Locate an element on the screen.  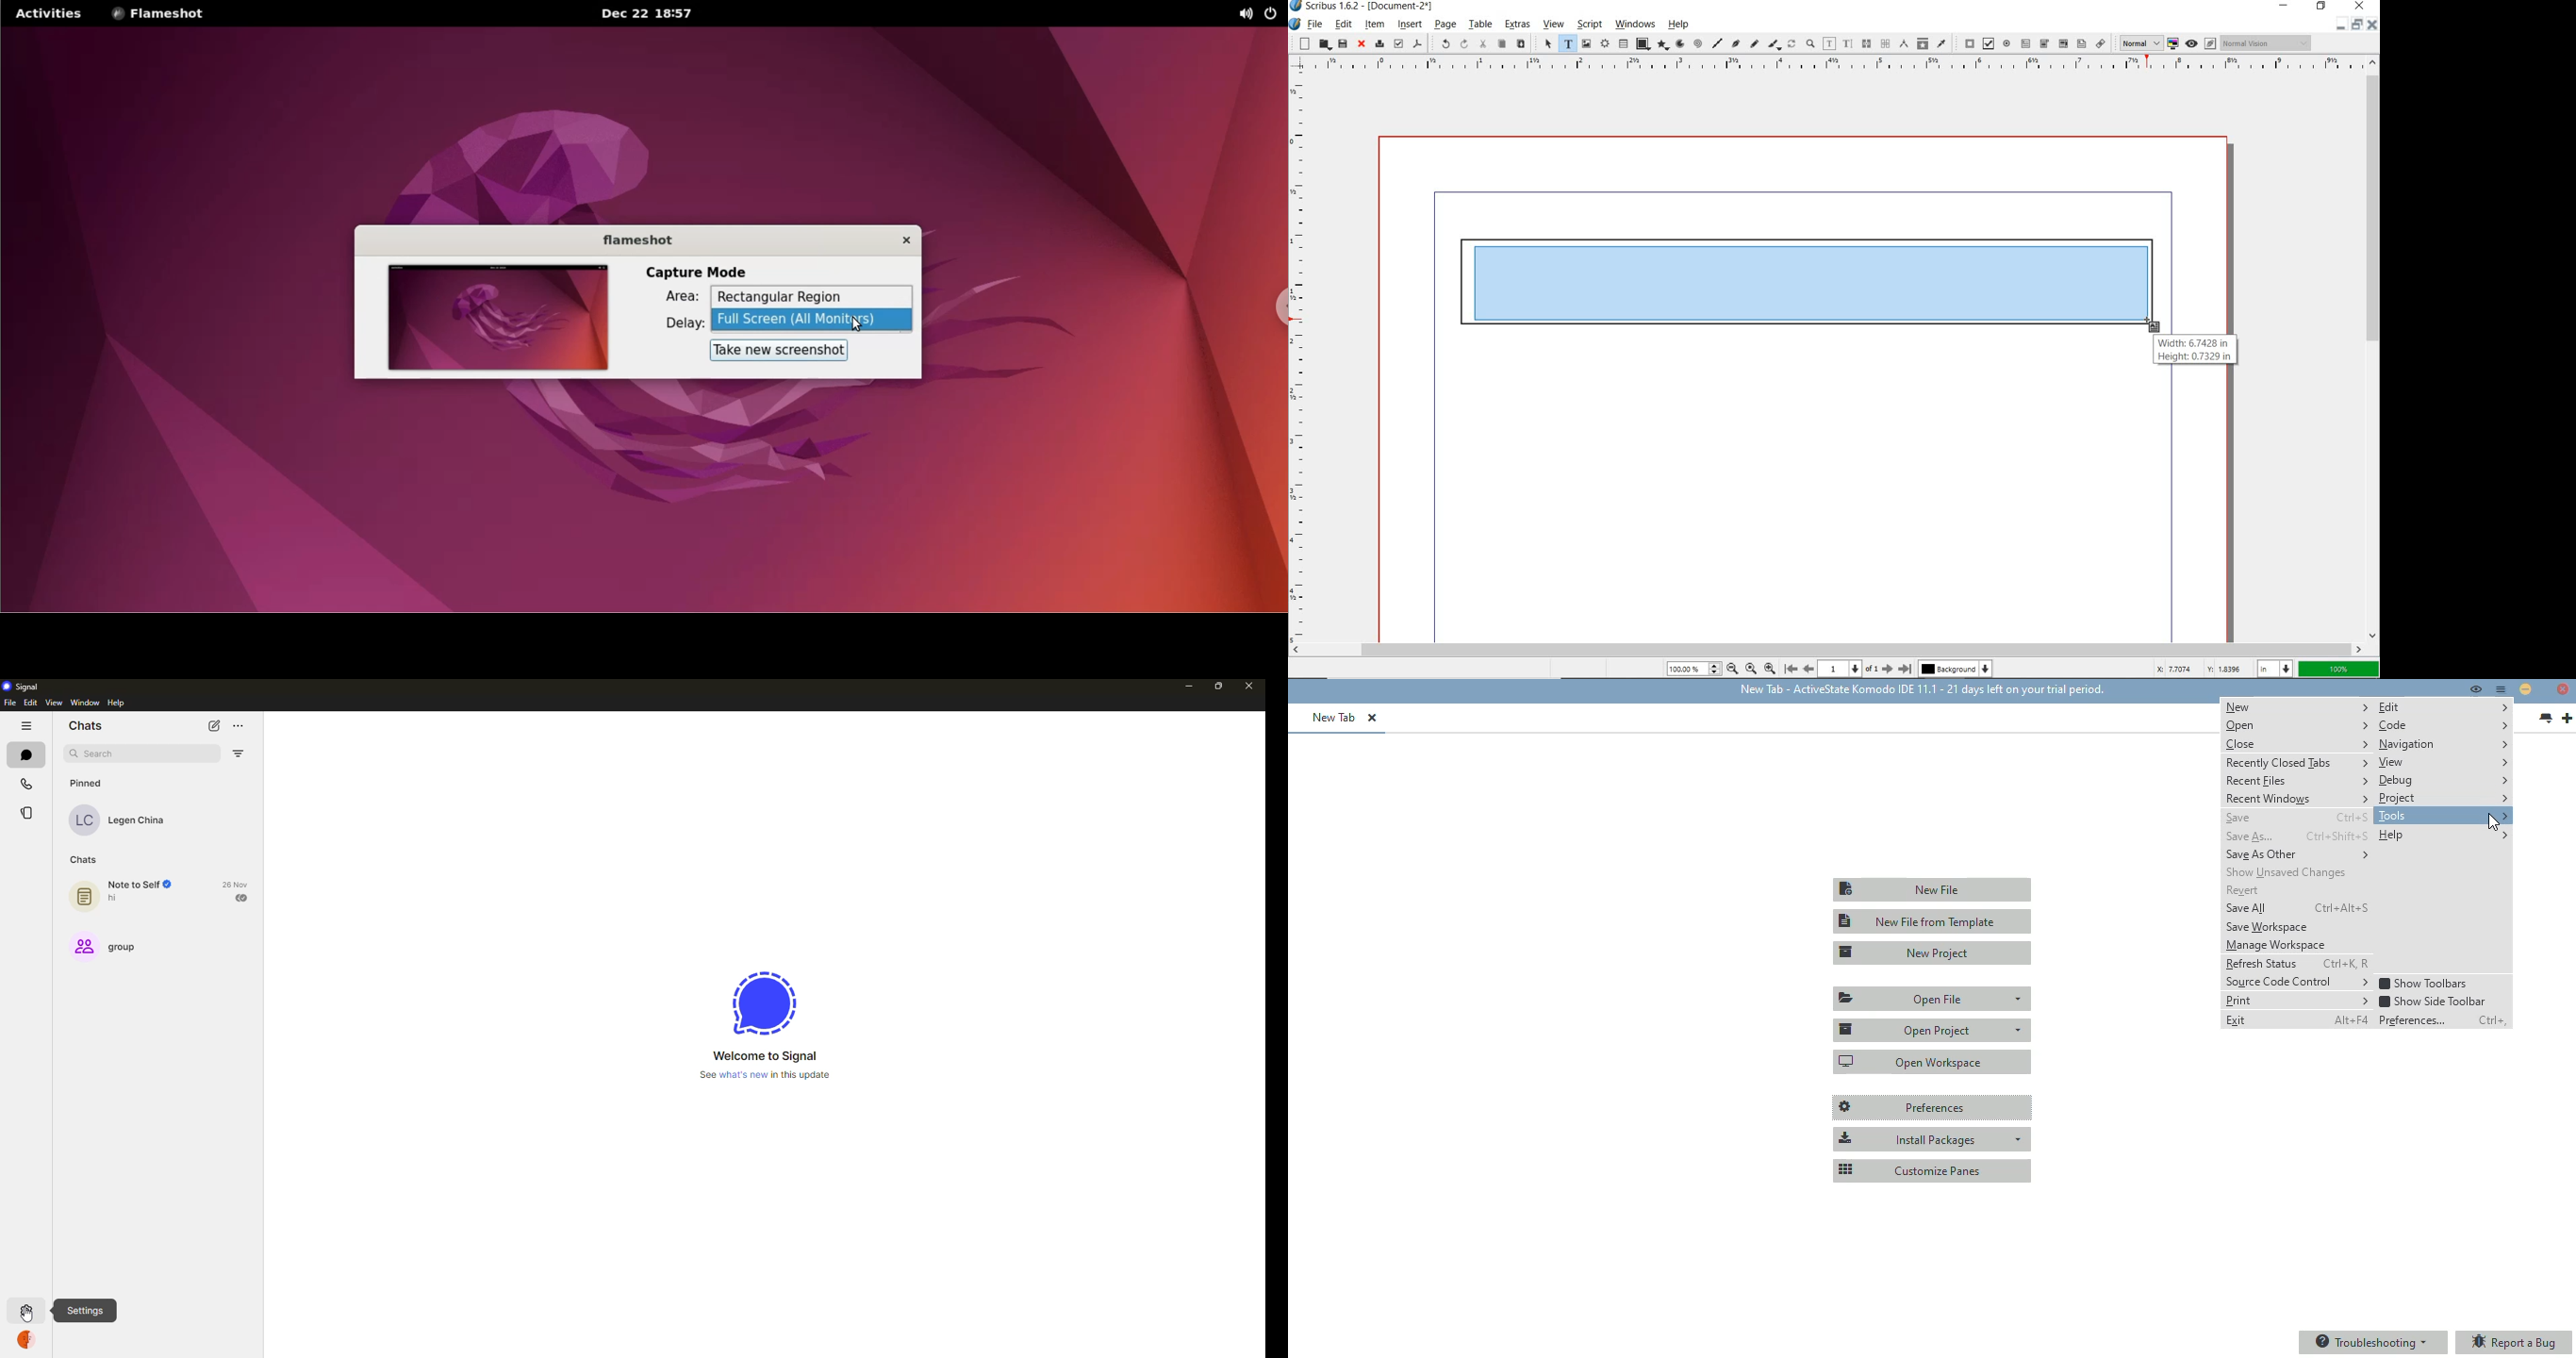
ruler is located at coordinates (1300, 357).